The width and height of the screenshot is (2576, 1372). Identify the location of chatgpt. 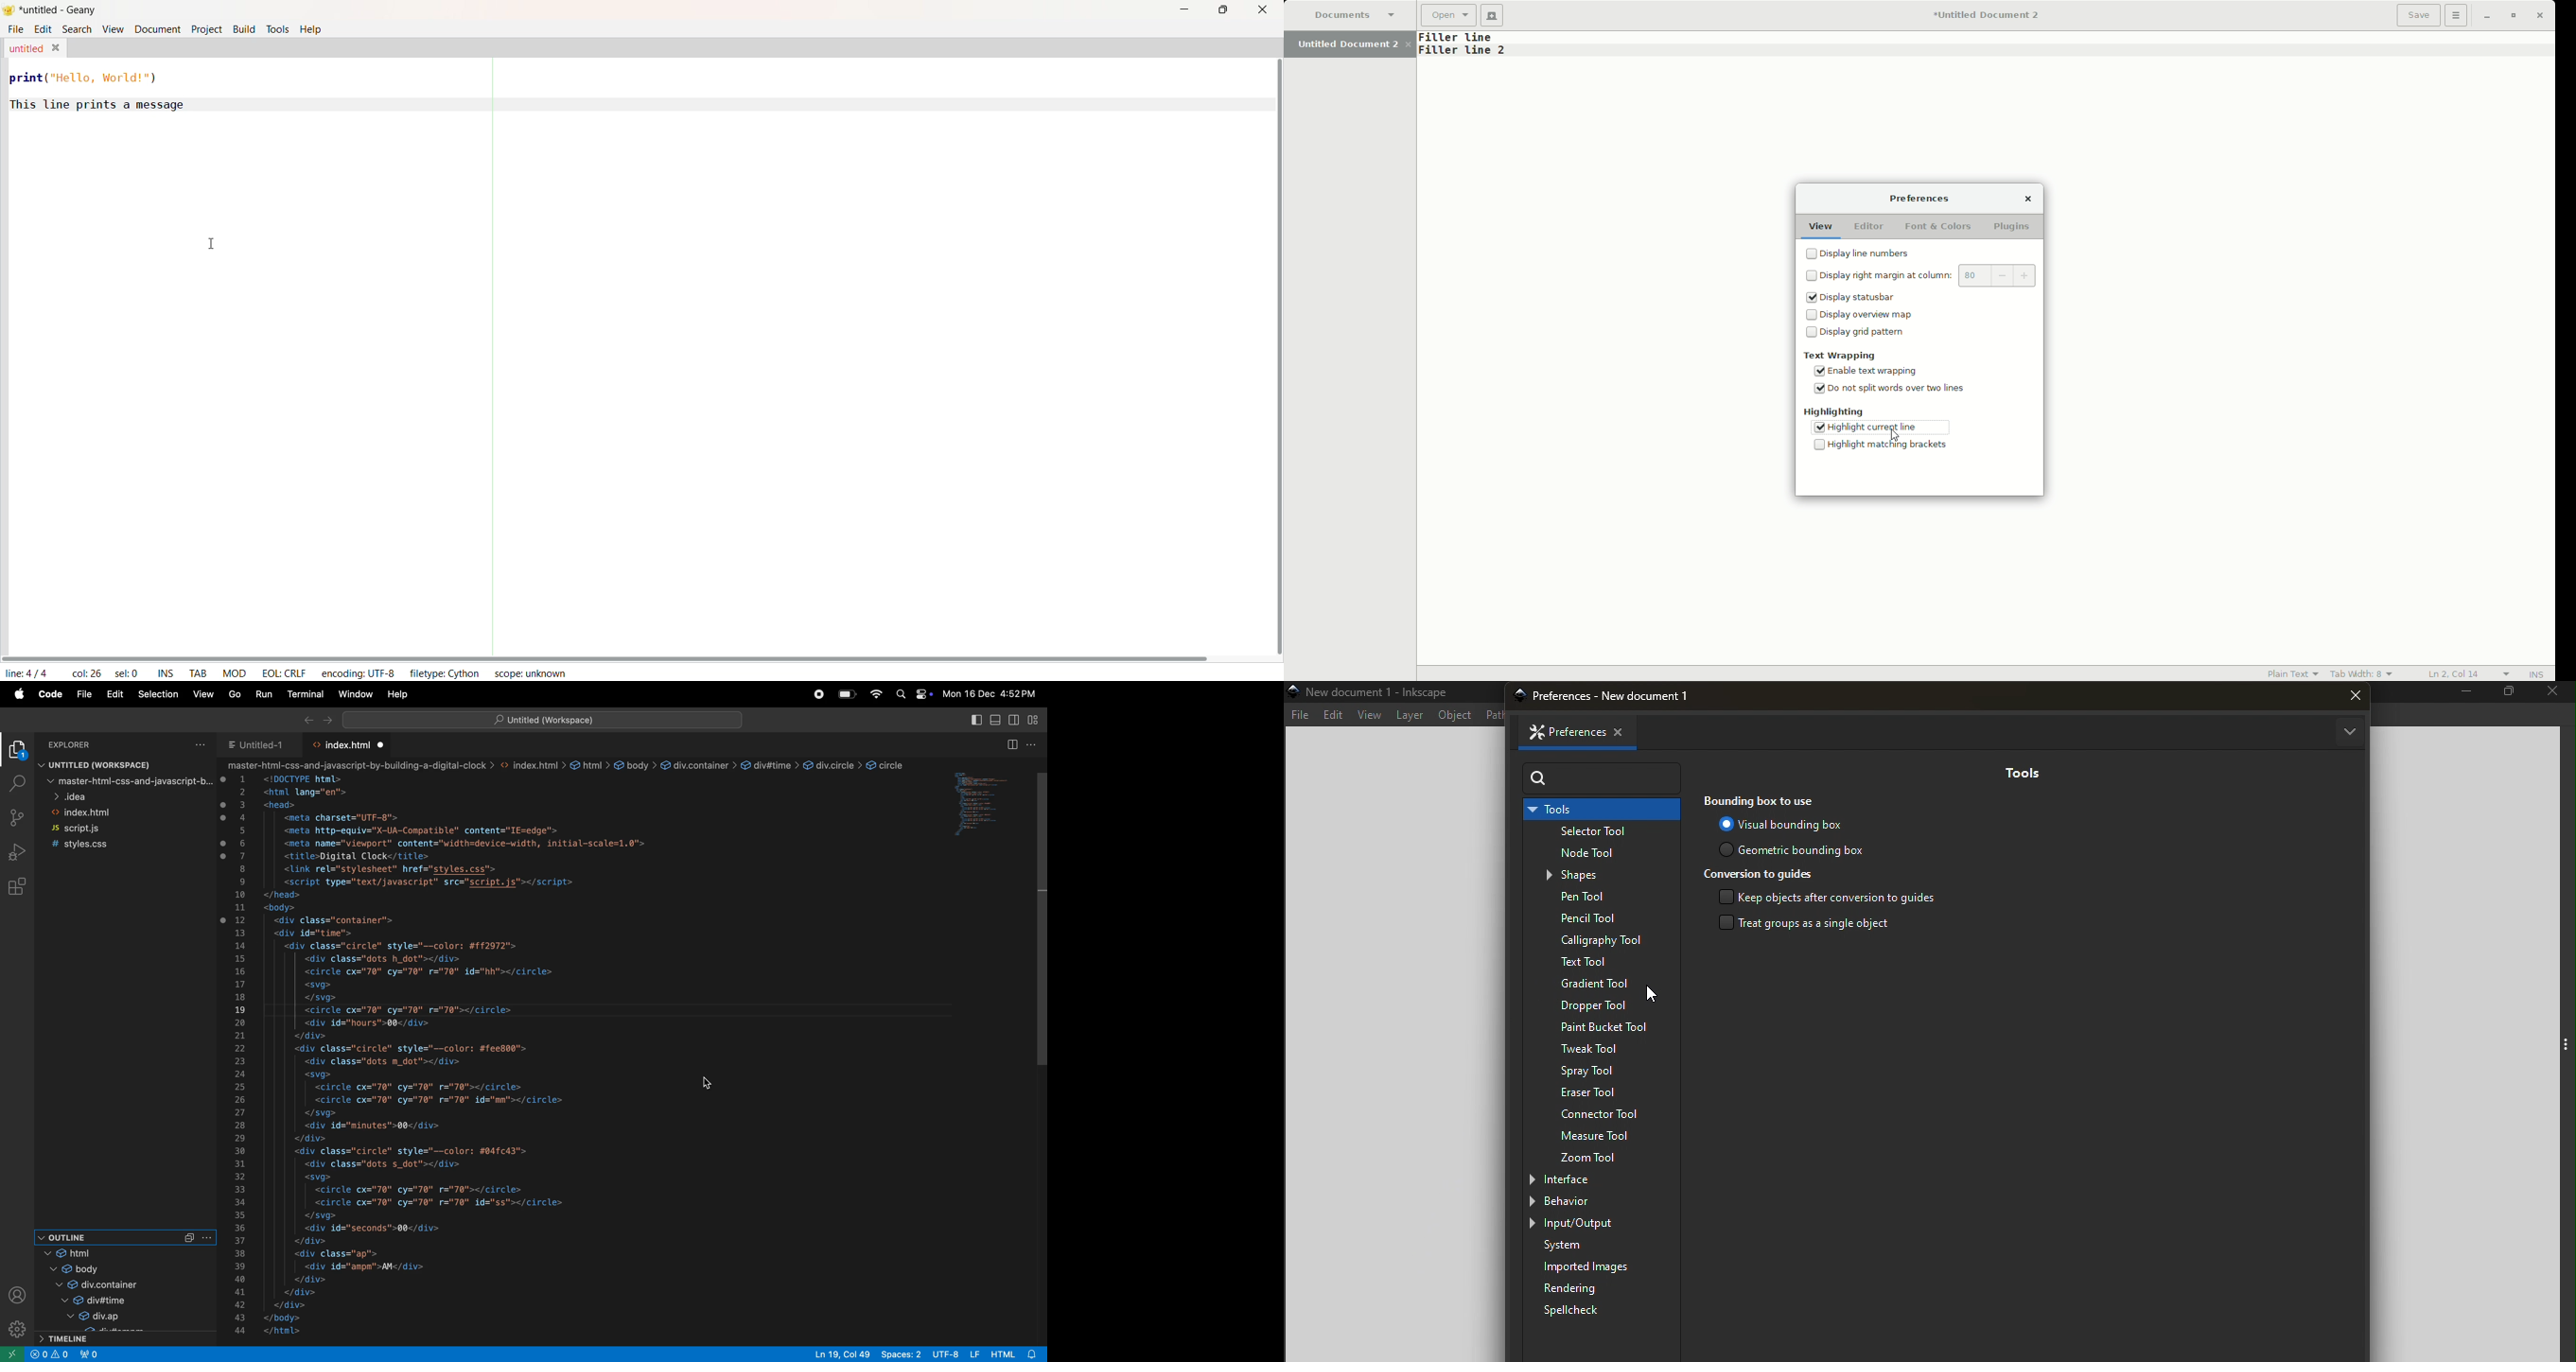
(814, 693).